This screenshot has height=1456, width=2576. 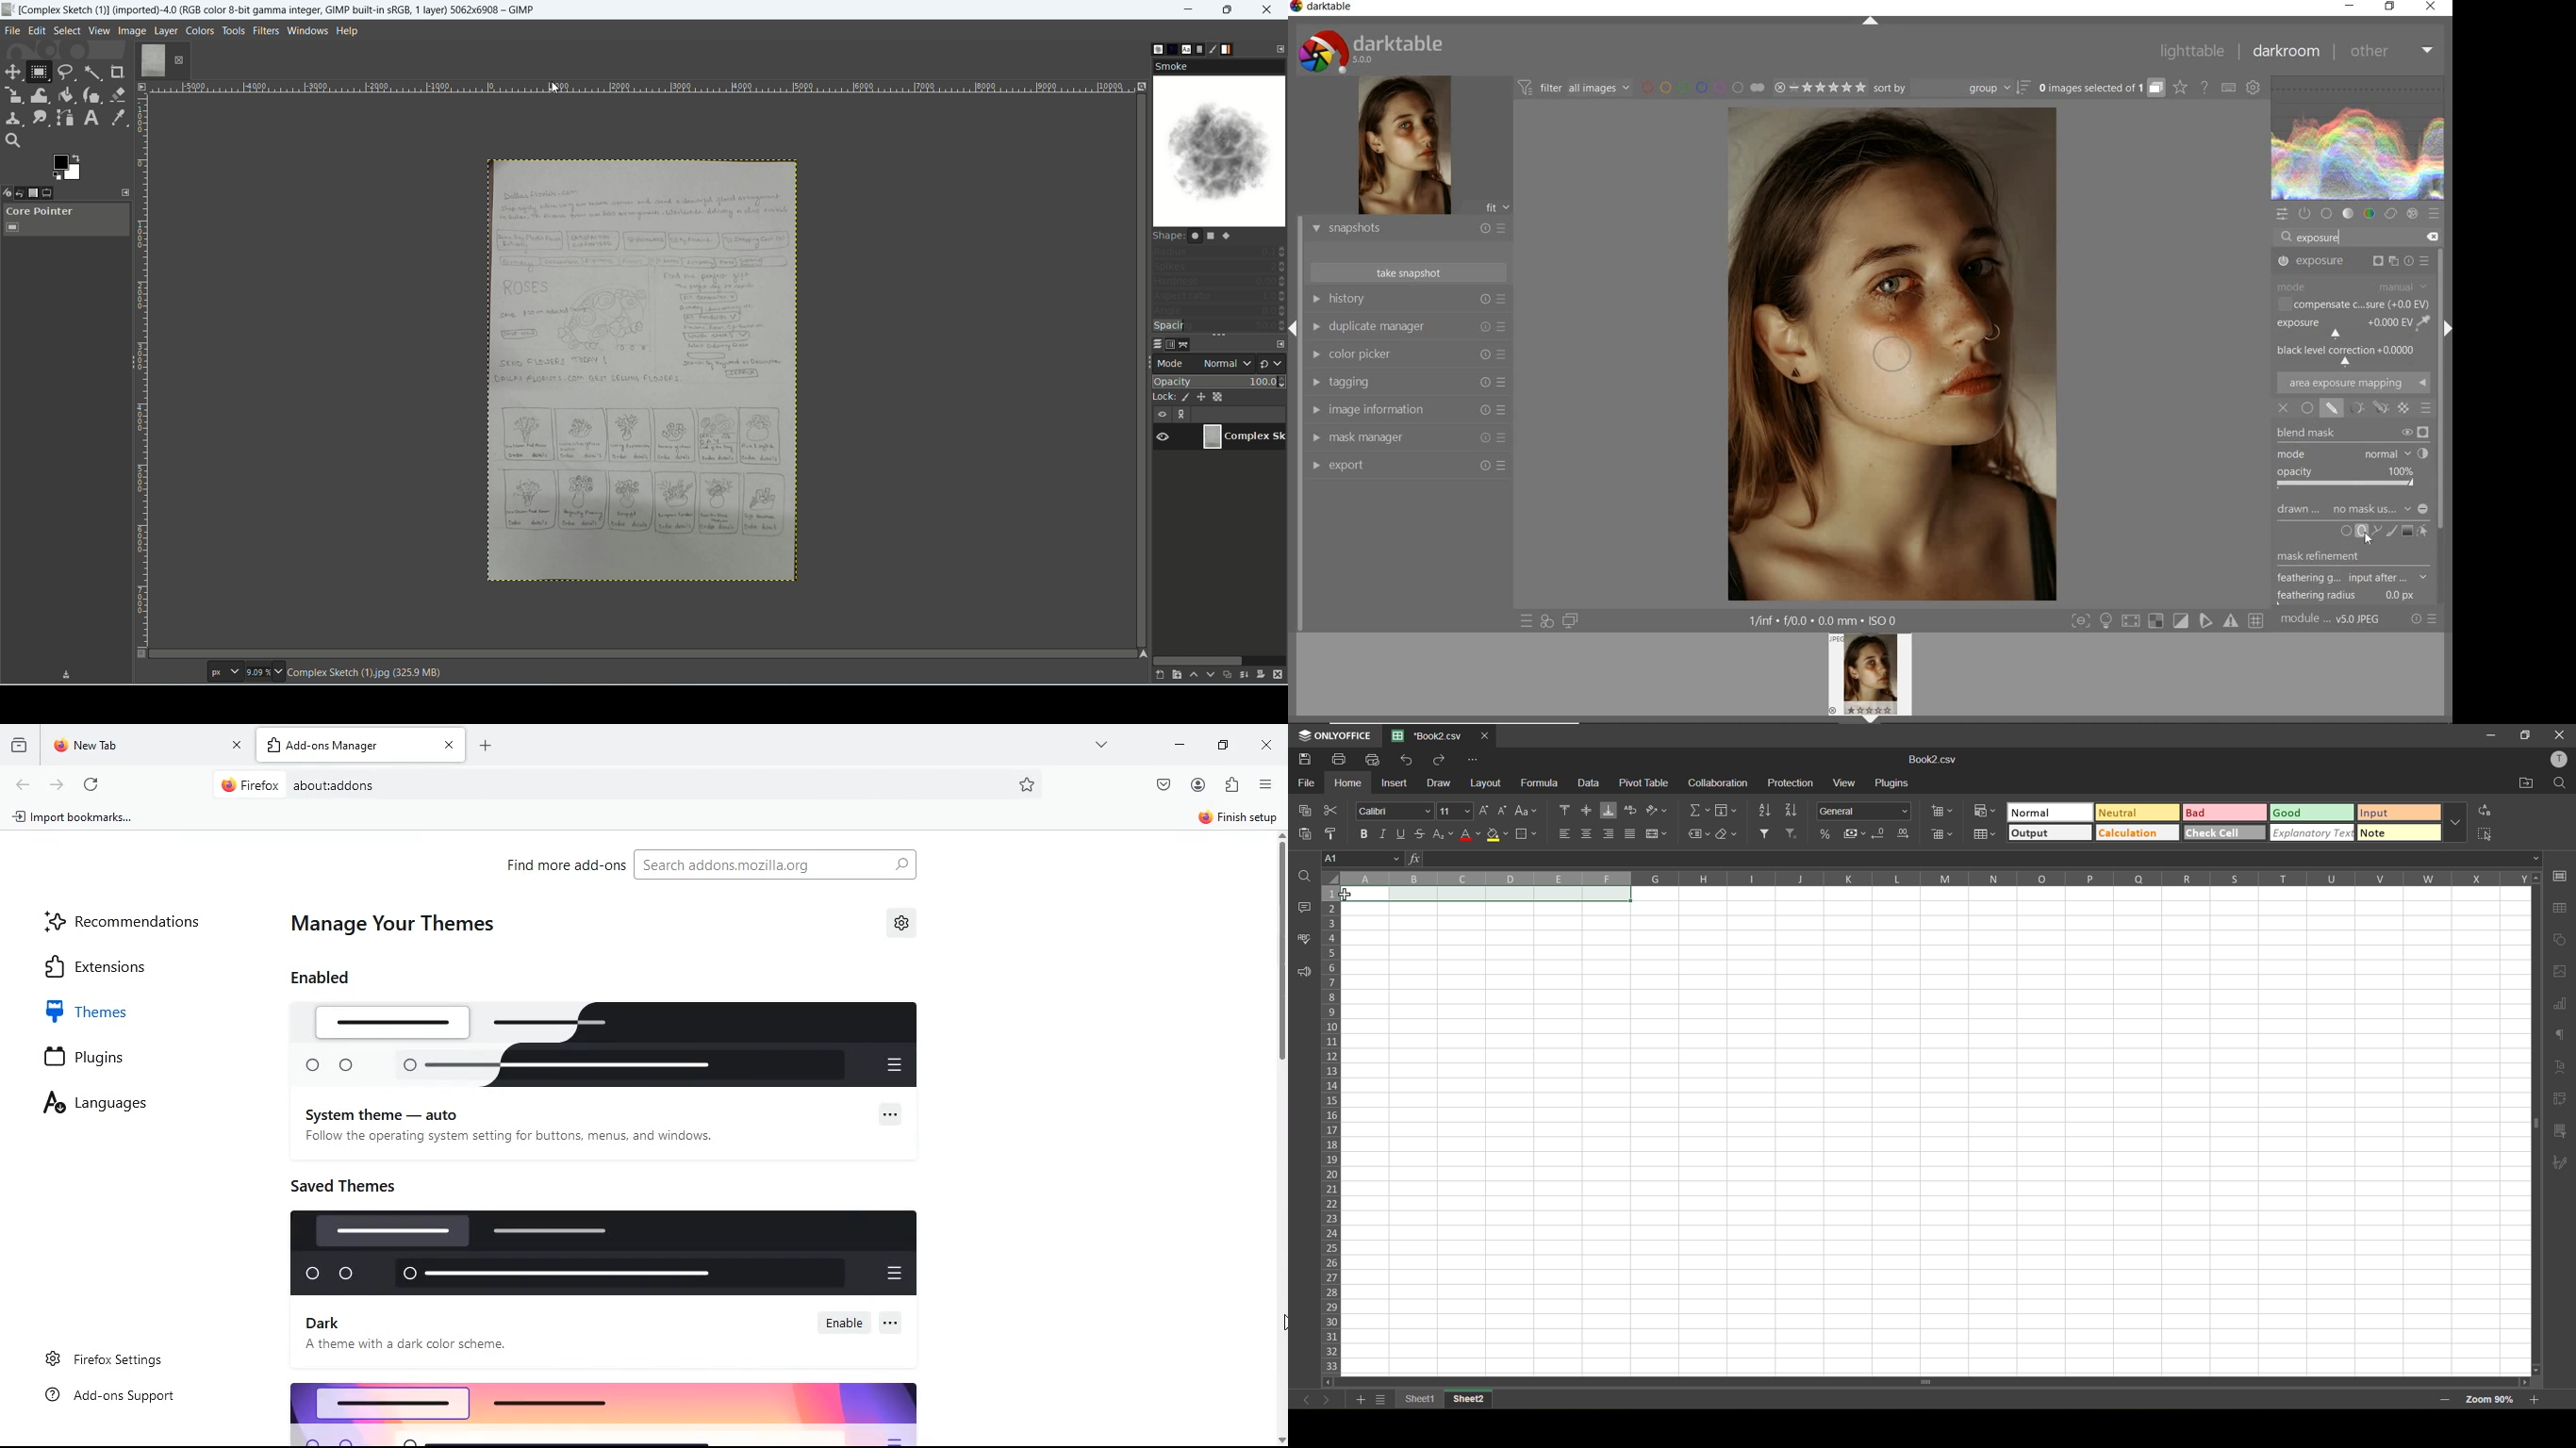 I want to click on crop tool, so click(x=115, y=72).